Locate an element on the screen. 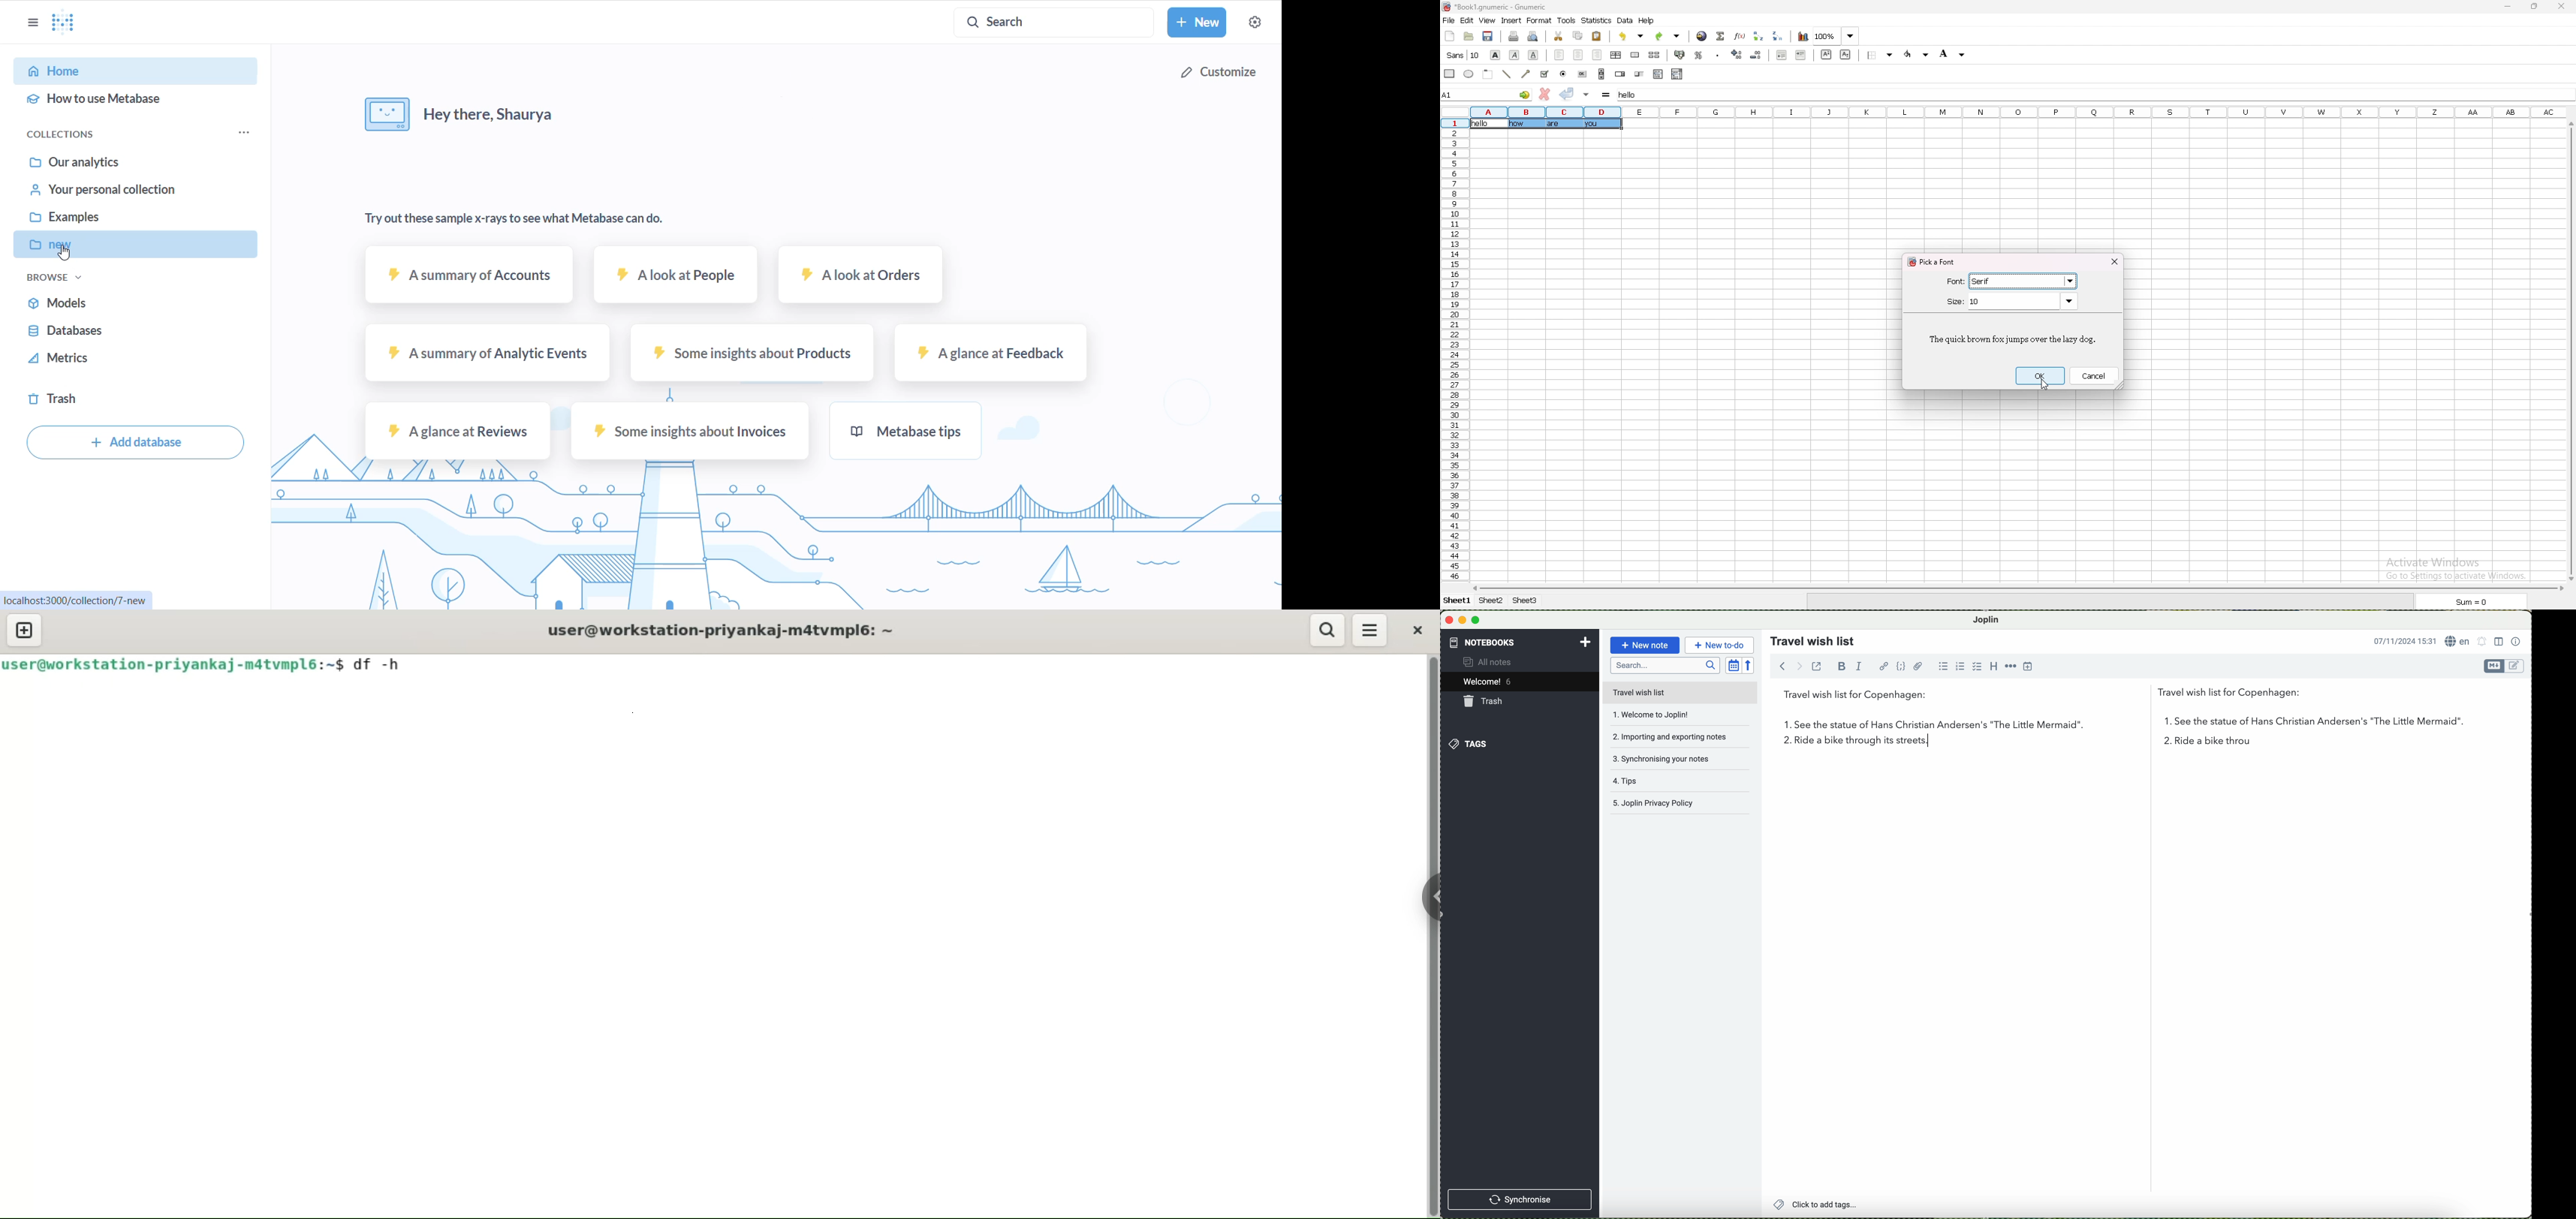 The width and height of the screenshot is (2576, 1232). all notes is located at coordinates (1495, 663).